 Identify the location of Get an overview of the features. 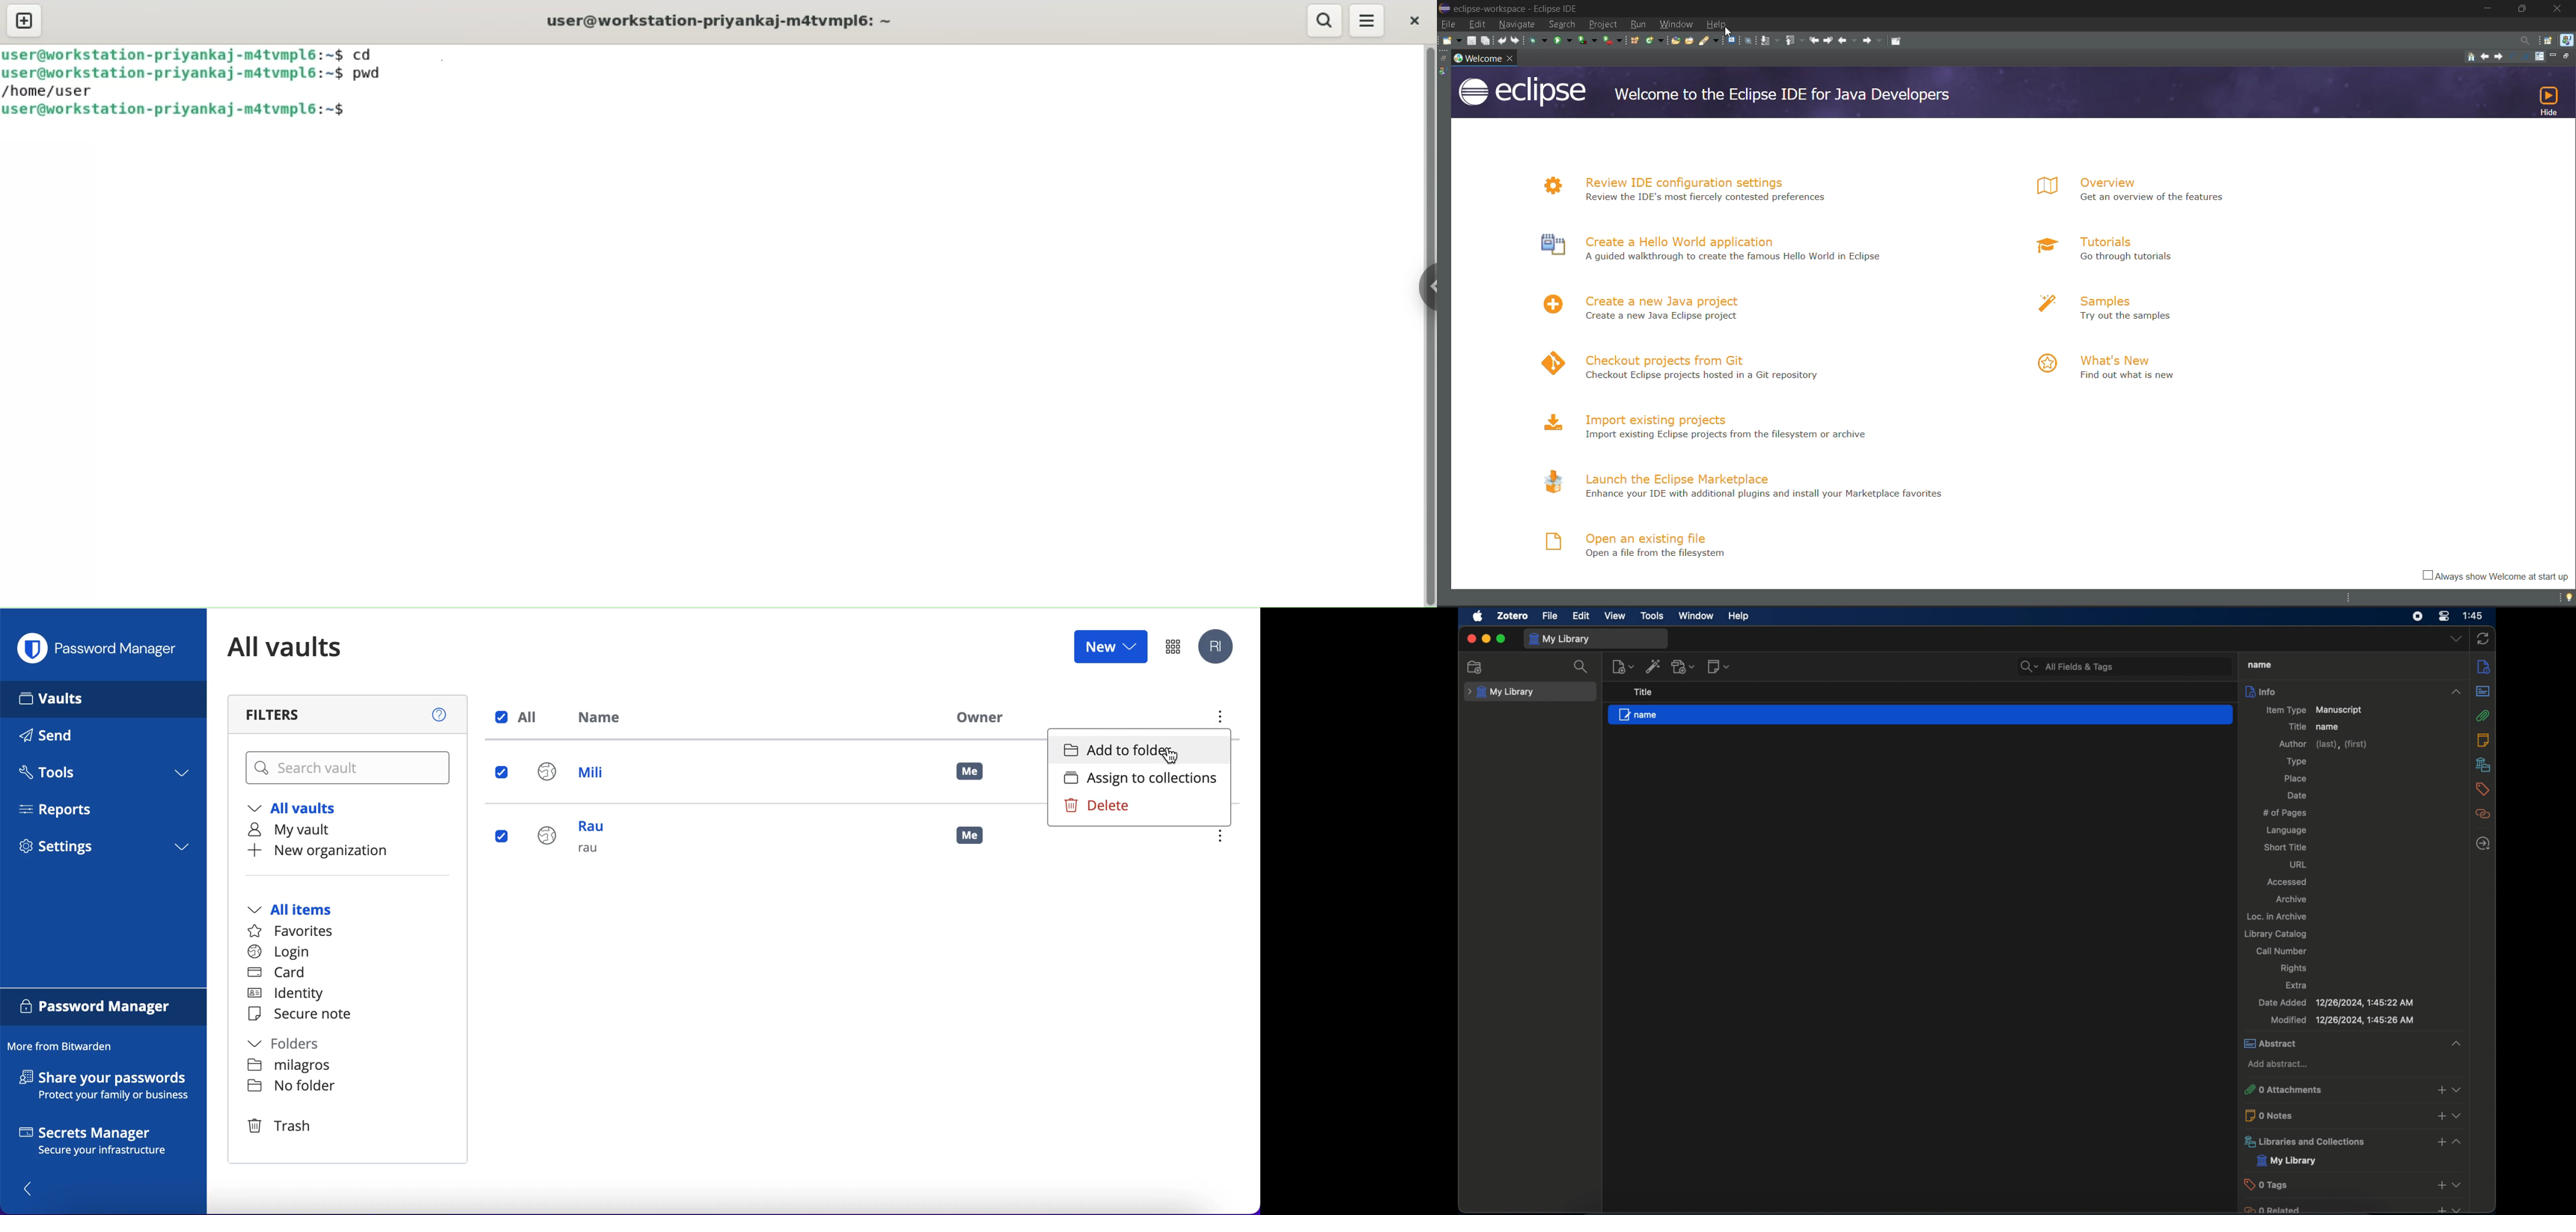
(2156, 199).